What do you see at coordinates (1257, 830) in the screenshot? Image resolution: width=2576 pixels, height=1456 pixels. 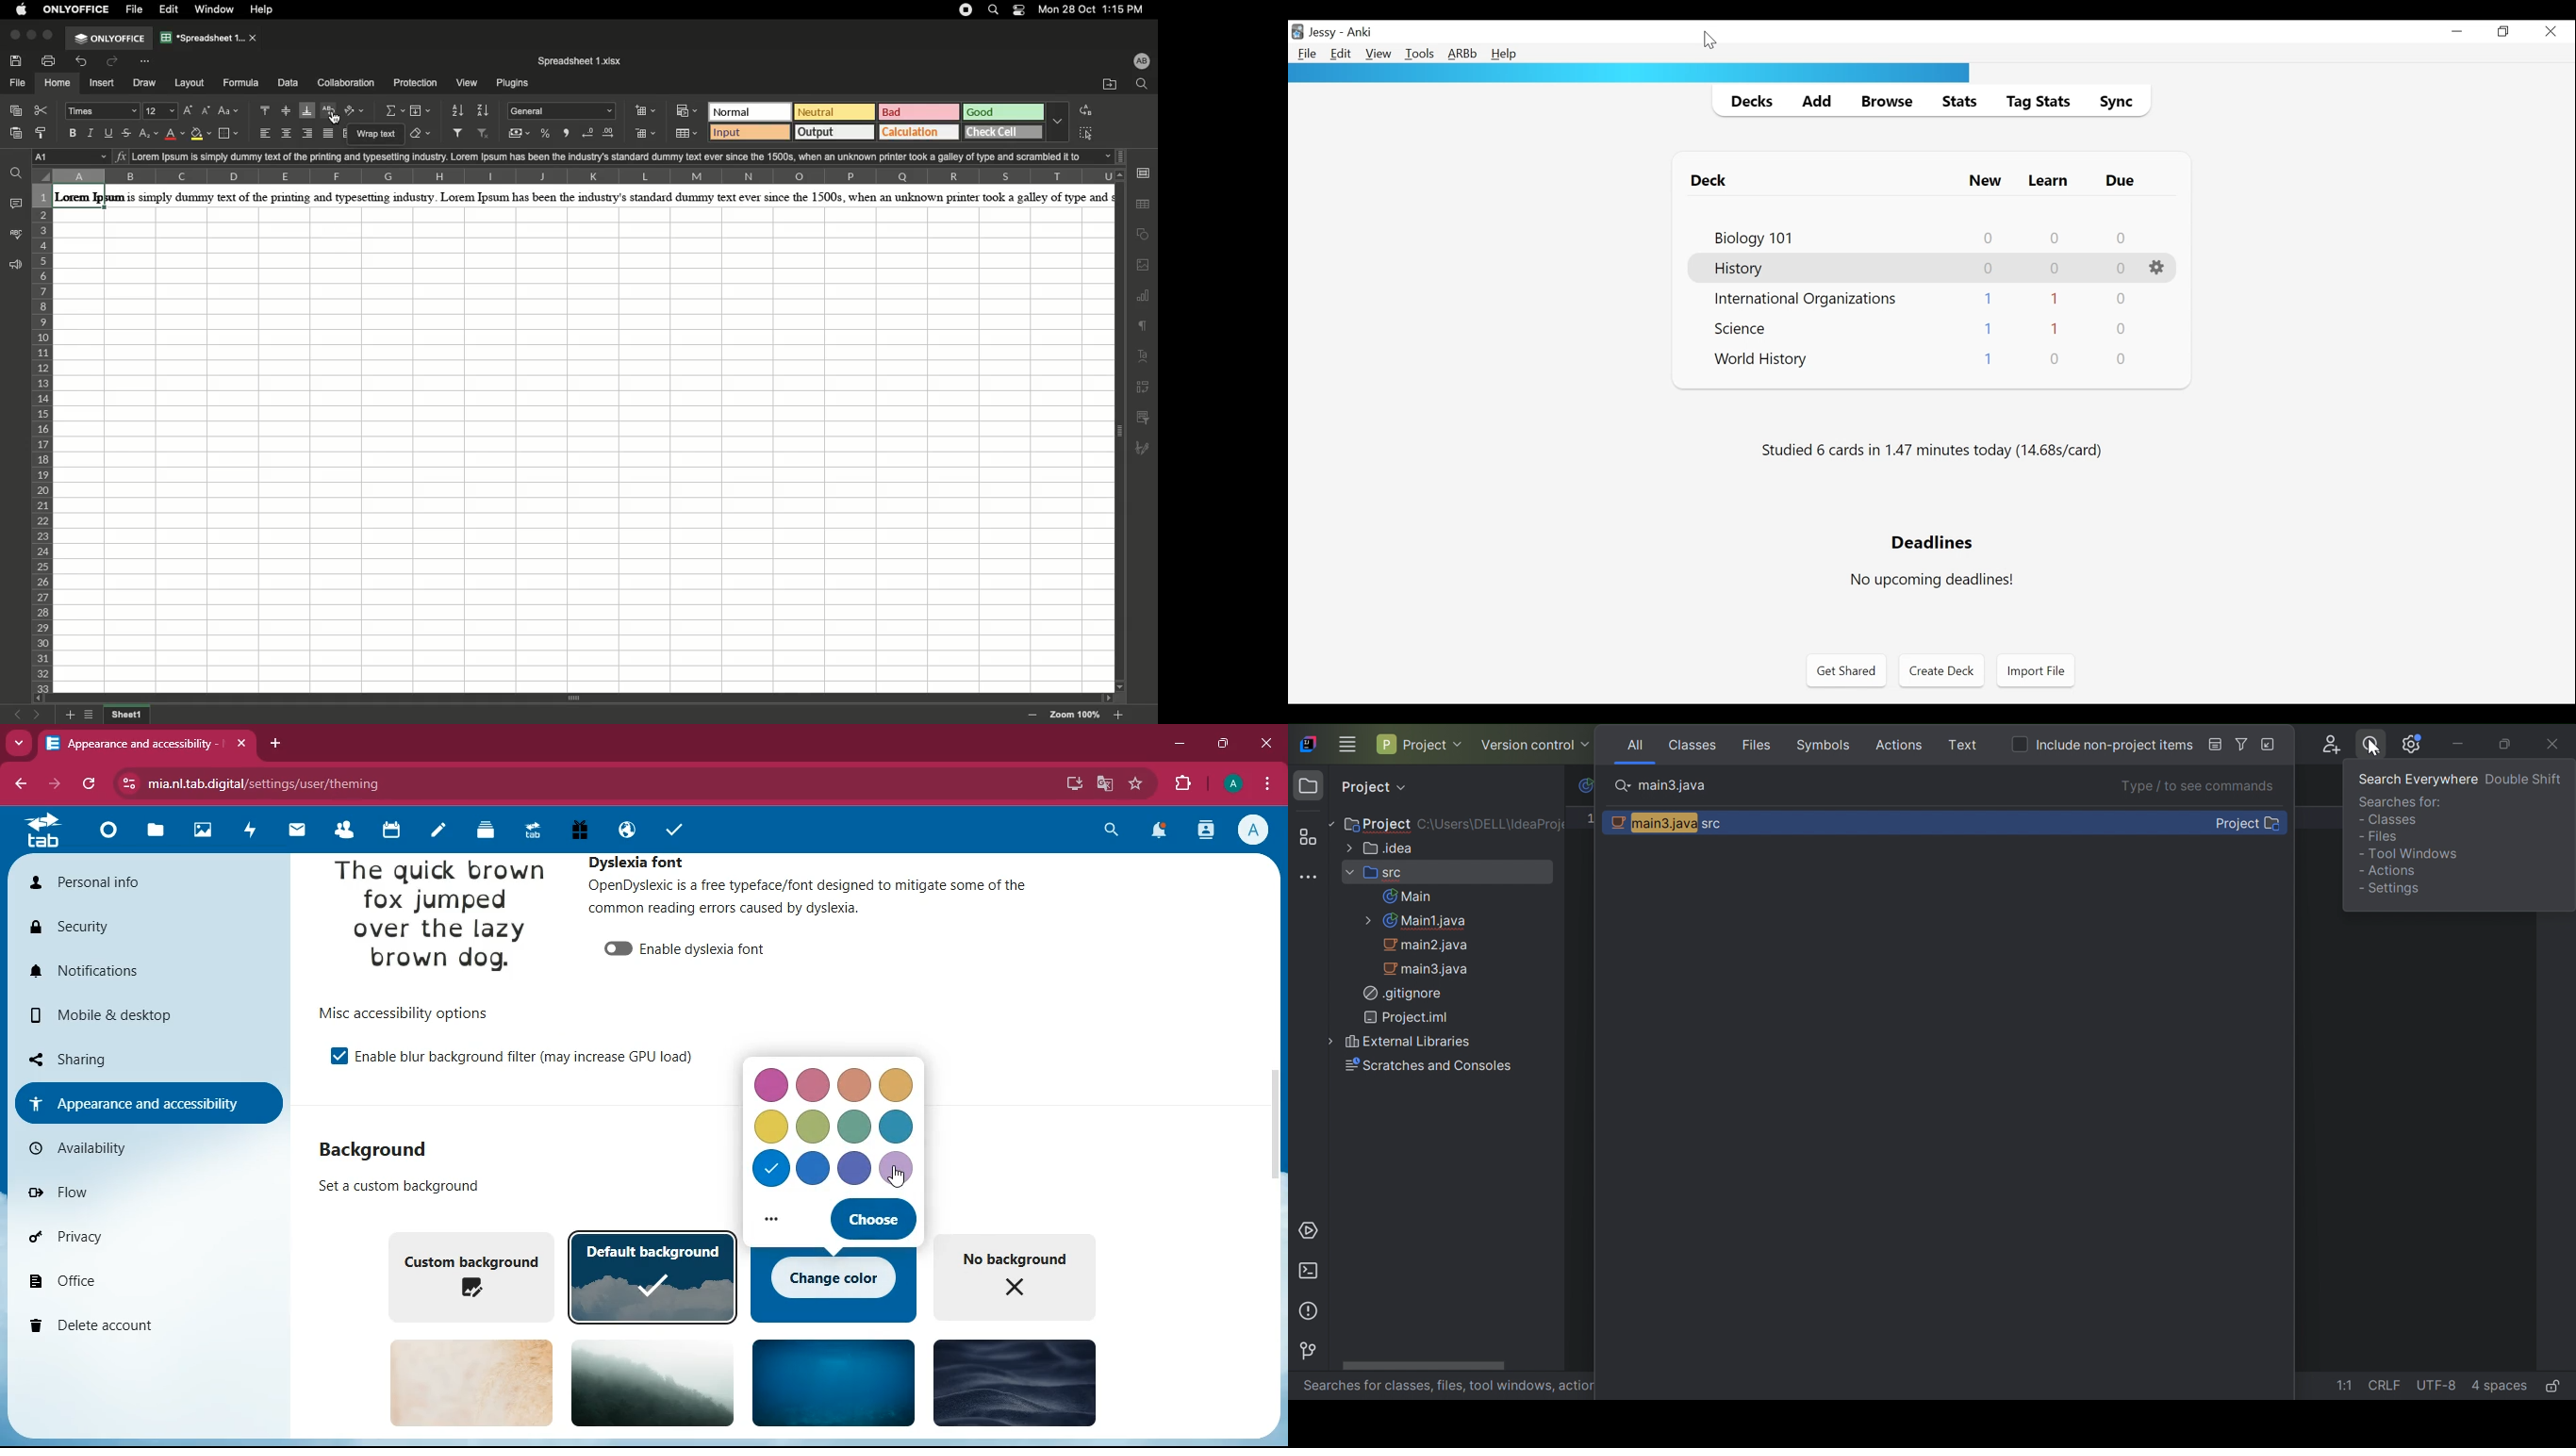 I see `profile` at bounding box center [1257, 830].